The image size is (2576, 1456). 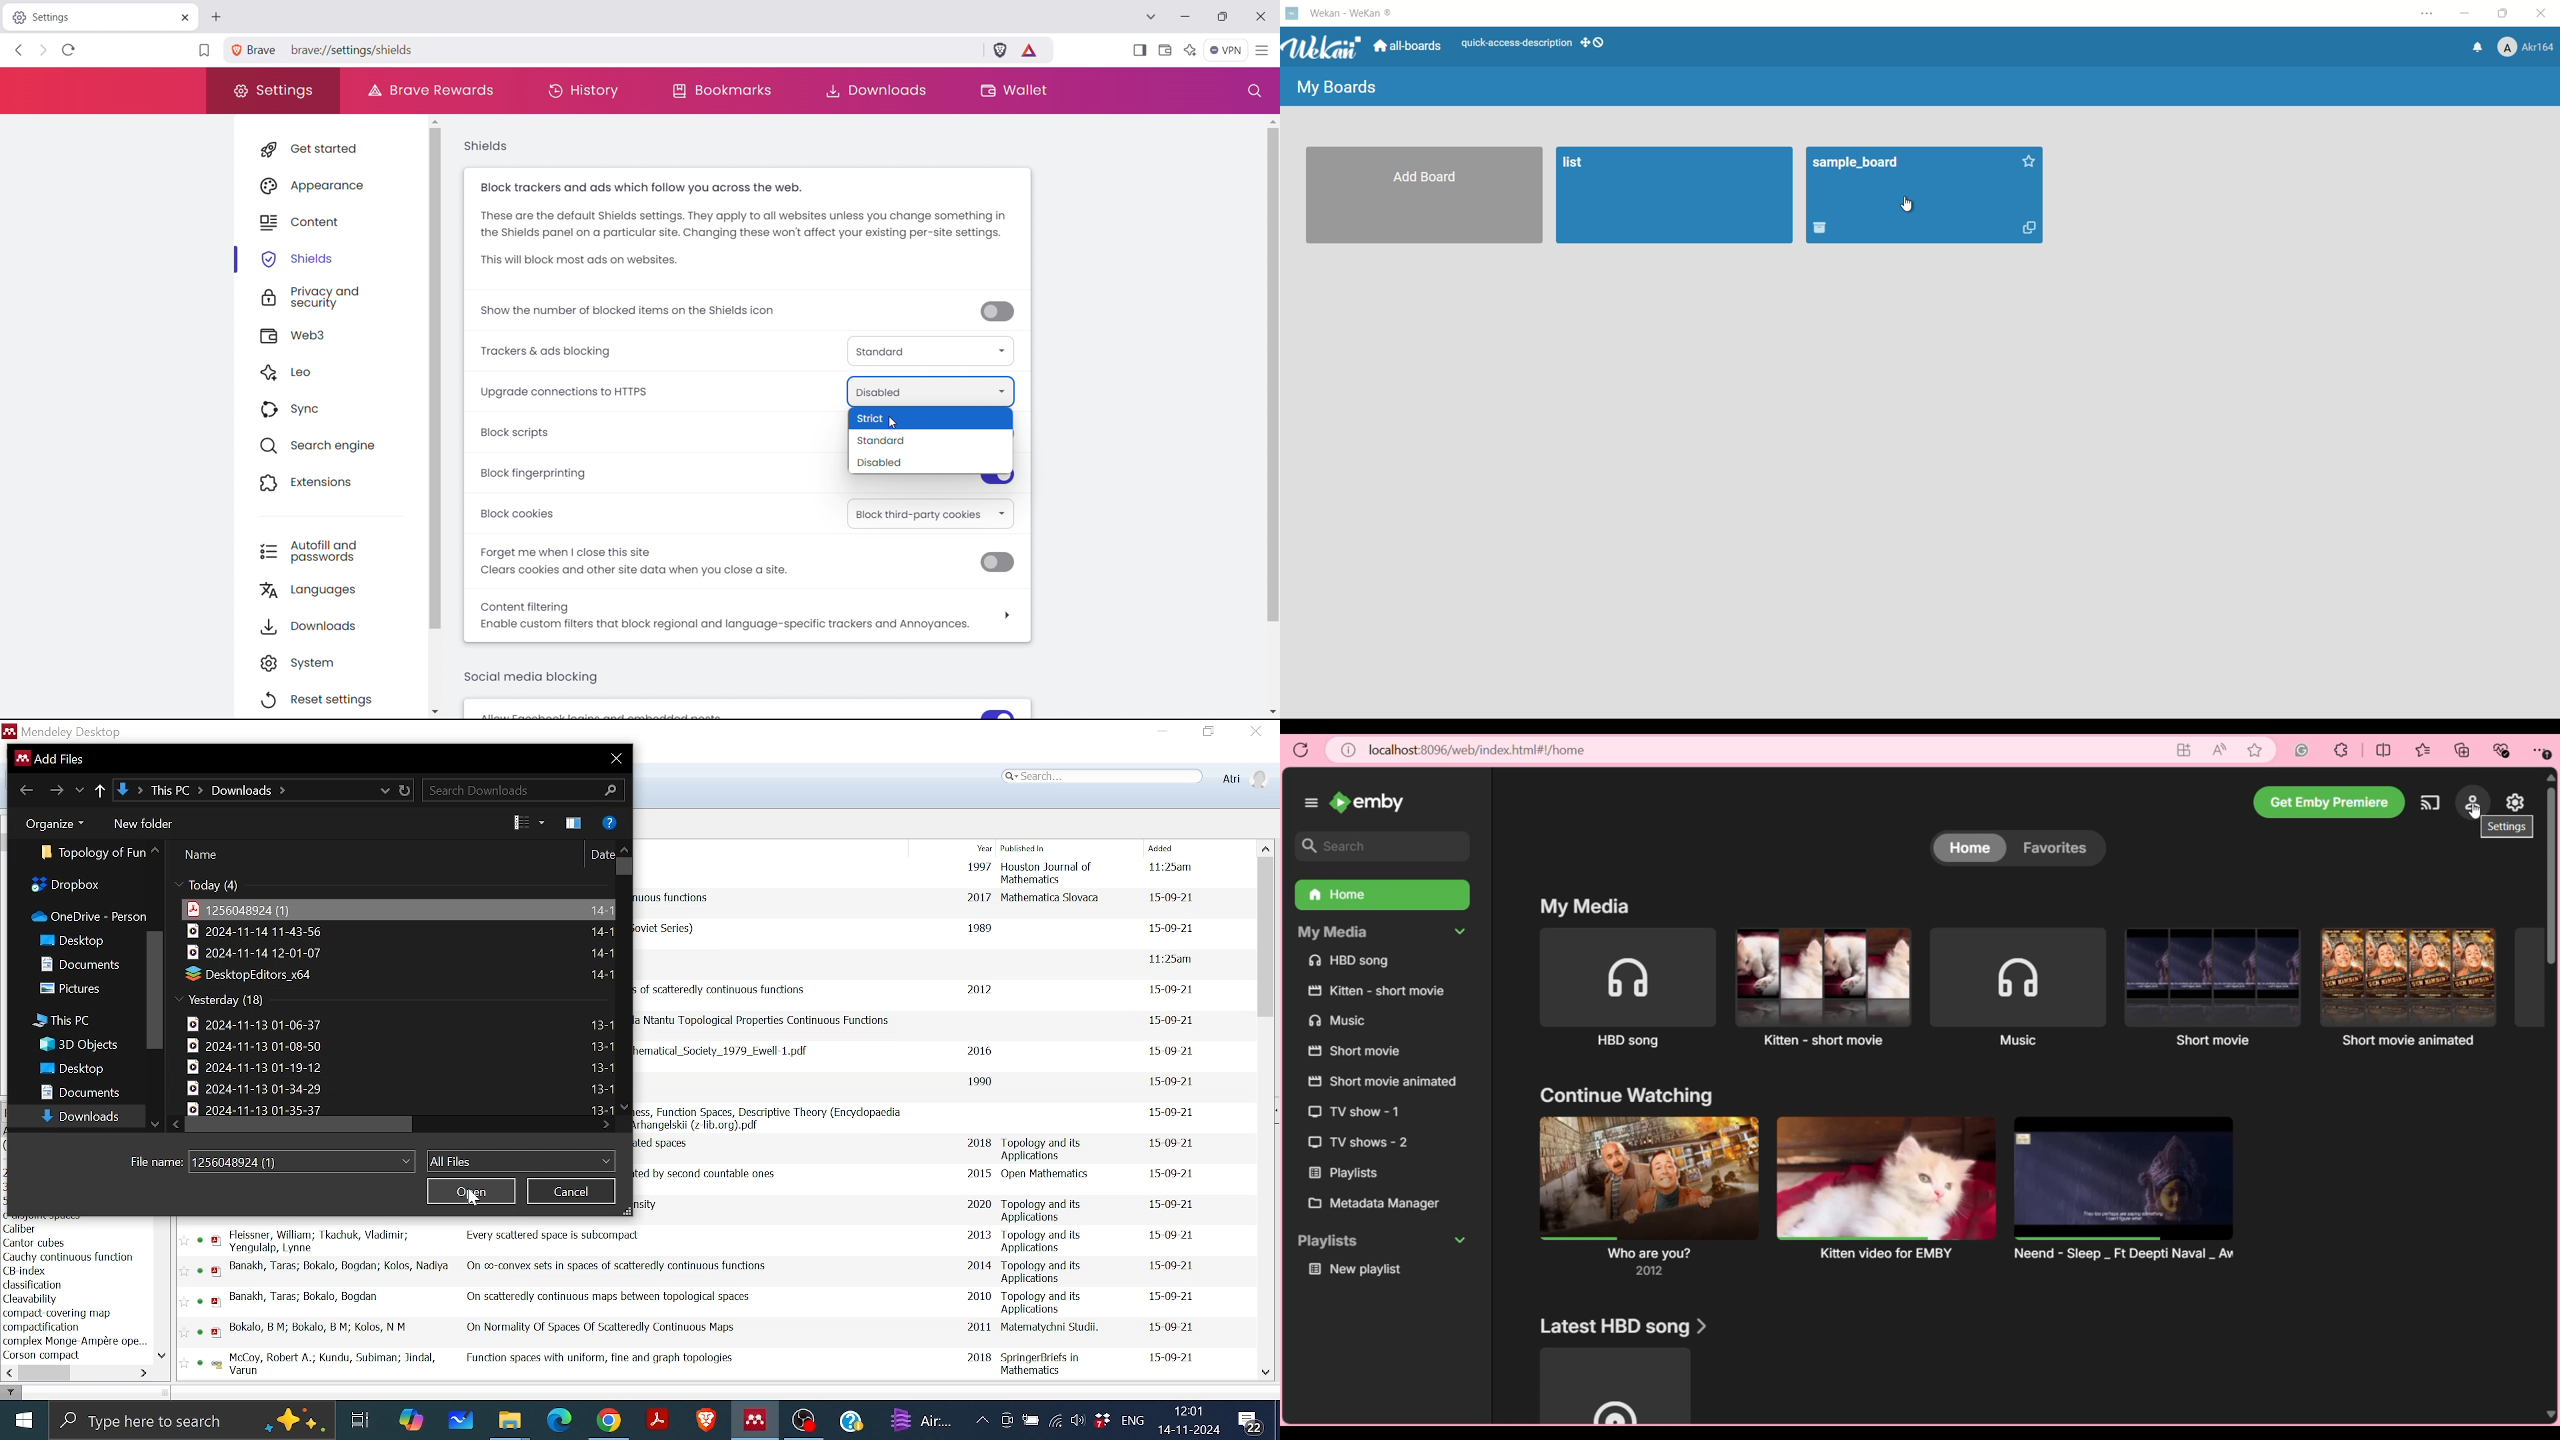 I want to click on Horizontal scrollbar for all files, so click(x=302, y=1125).